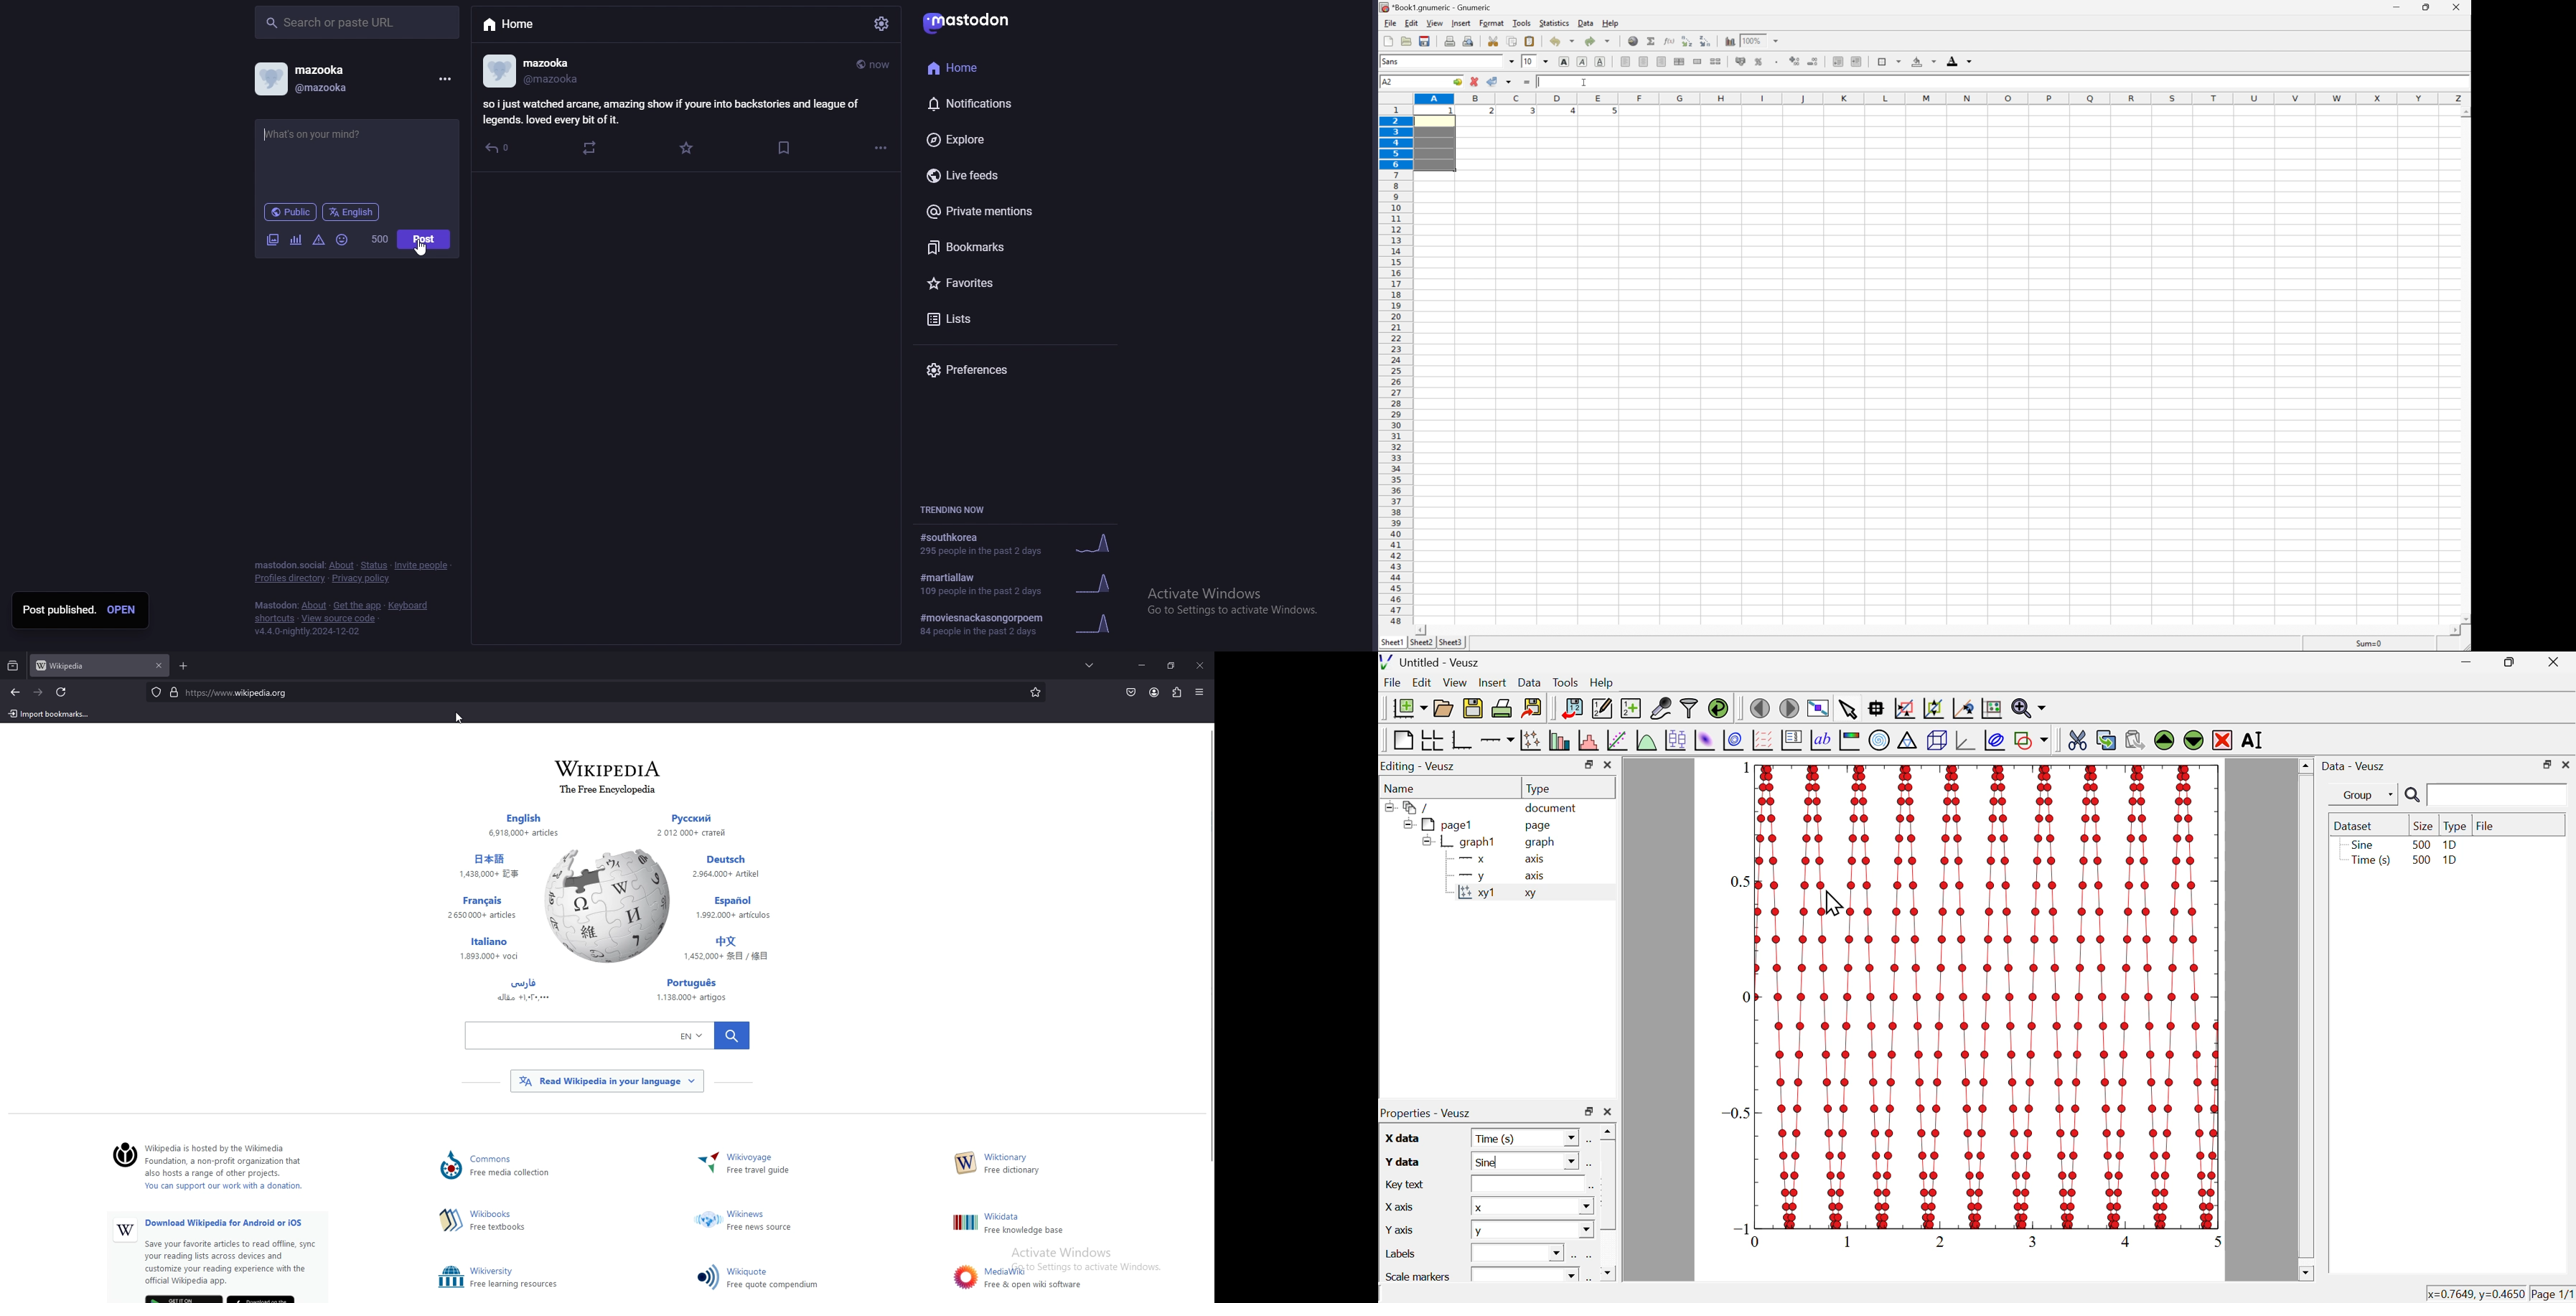 This screenshot has height=1316, width=2576. What do you see at coordinates (782, 149) in the screenshot?
I see `bookmarks` at bounding box center [782, 149].